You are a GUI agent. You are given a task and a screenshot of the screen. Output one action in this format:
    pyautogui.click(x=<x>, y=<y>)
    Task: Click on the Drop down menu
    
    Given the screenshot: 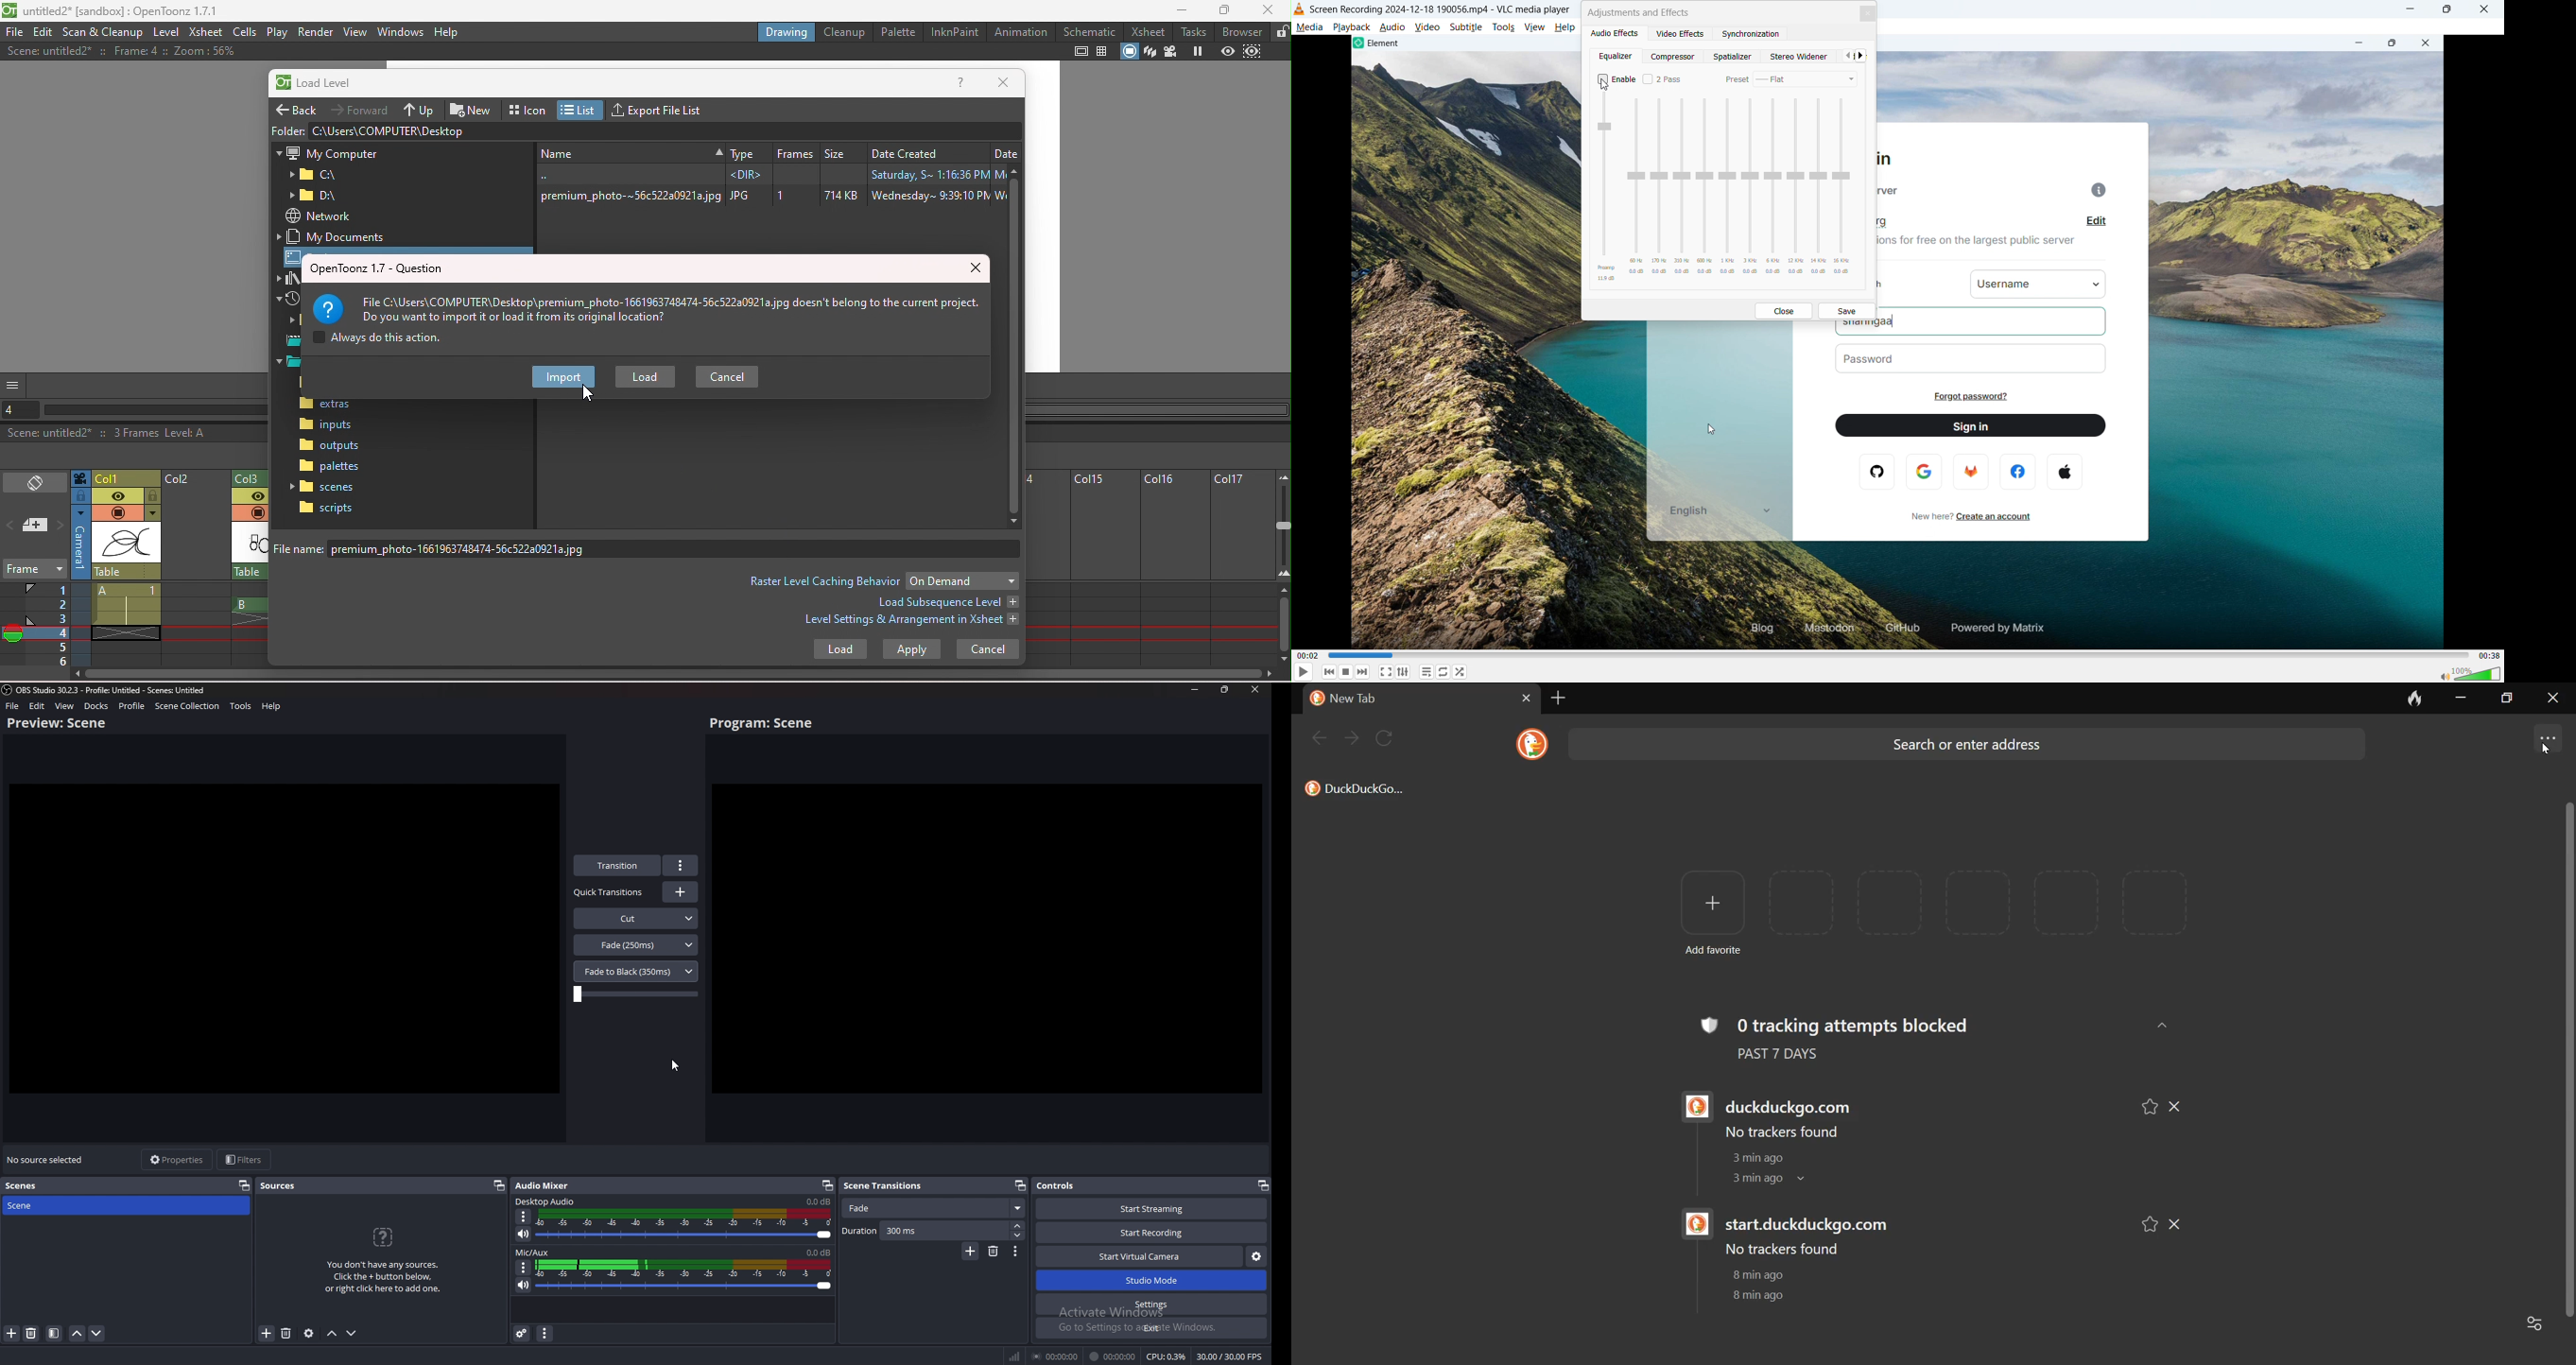 What is the action you would take?
    pyautogui.click(x=962, y=580)
    